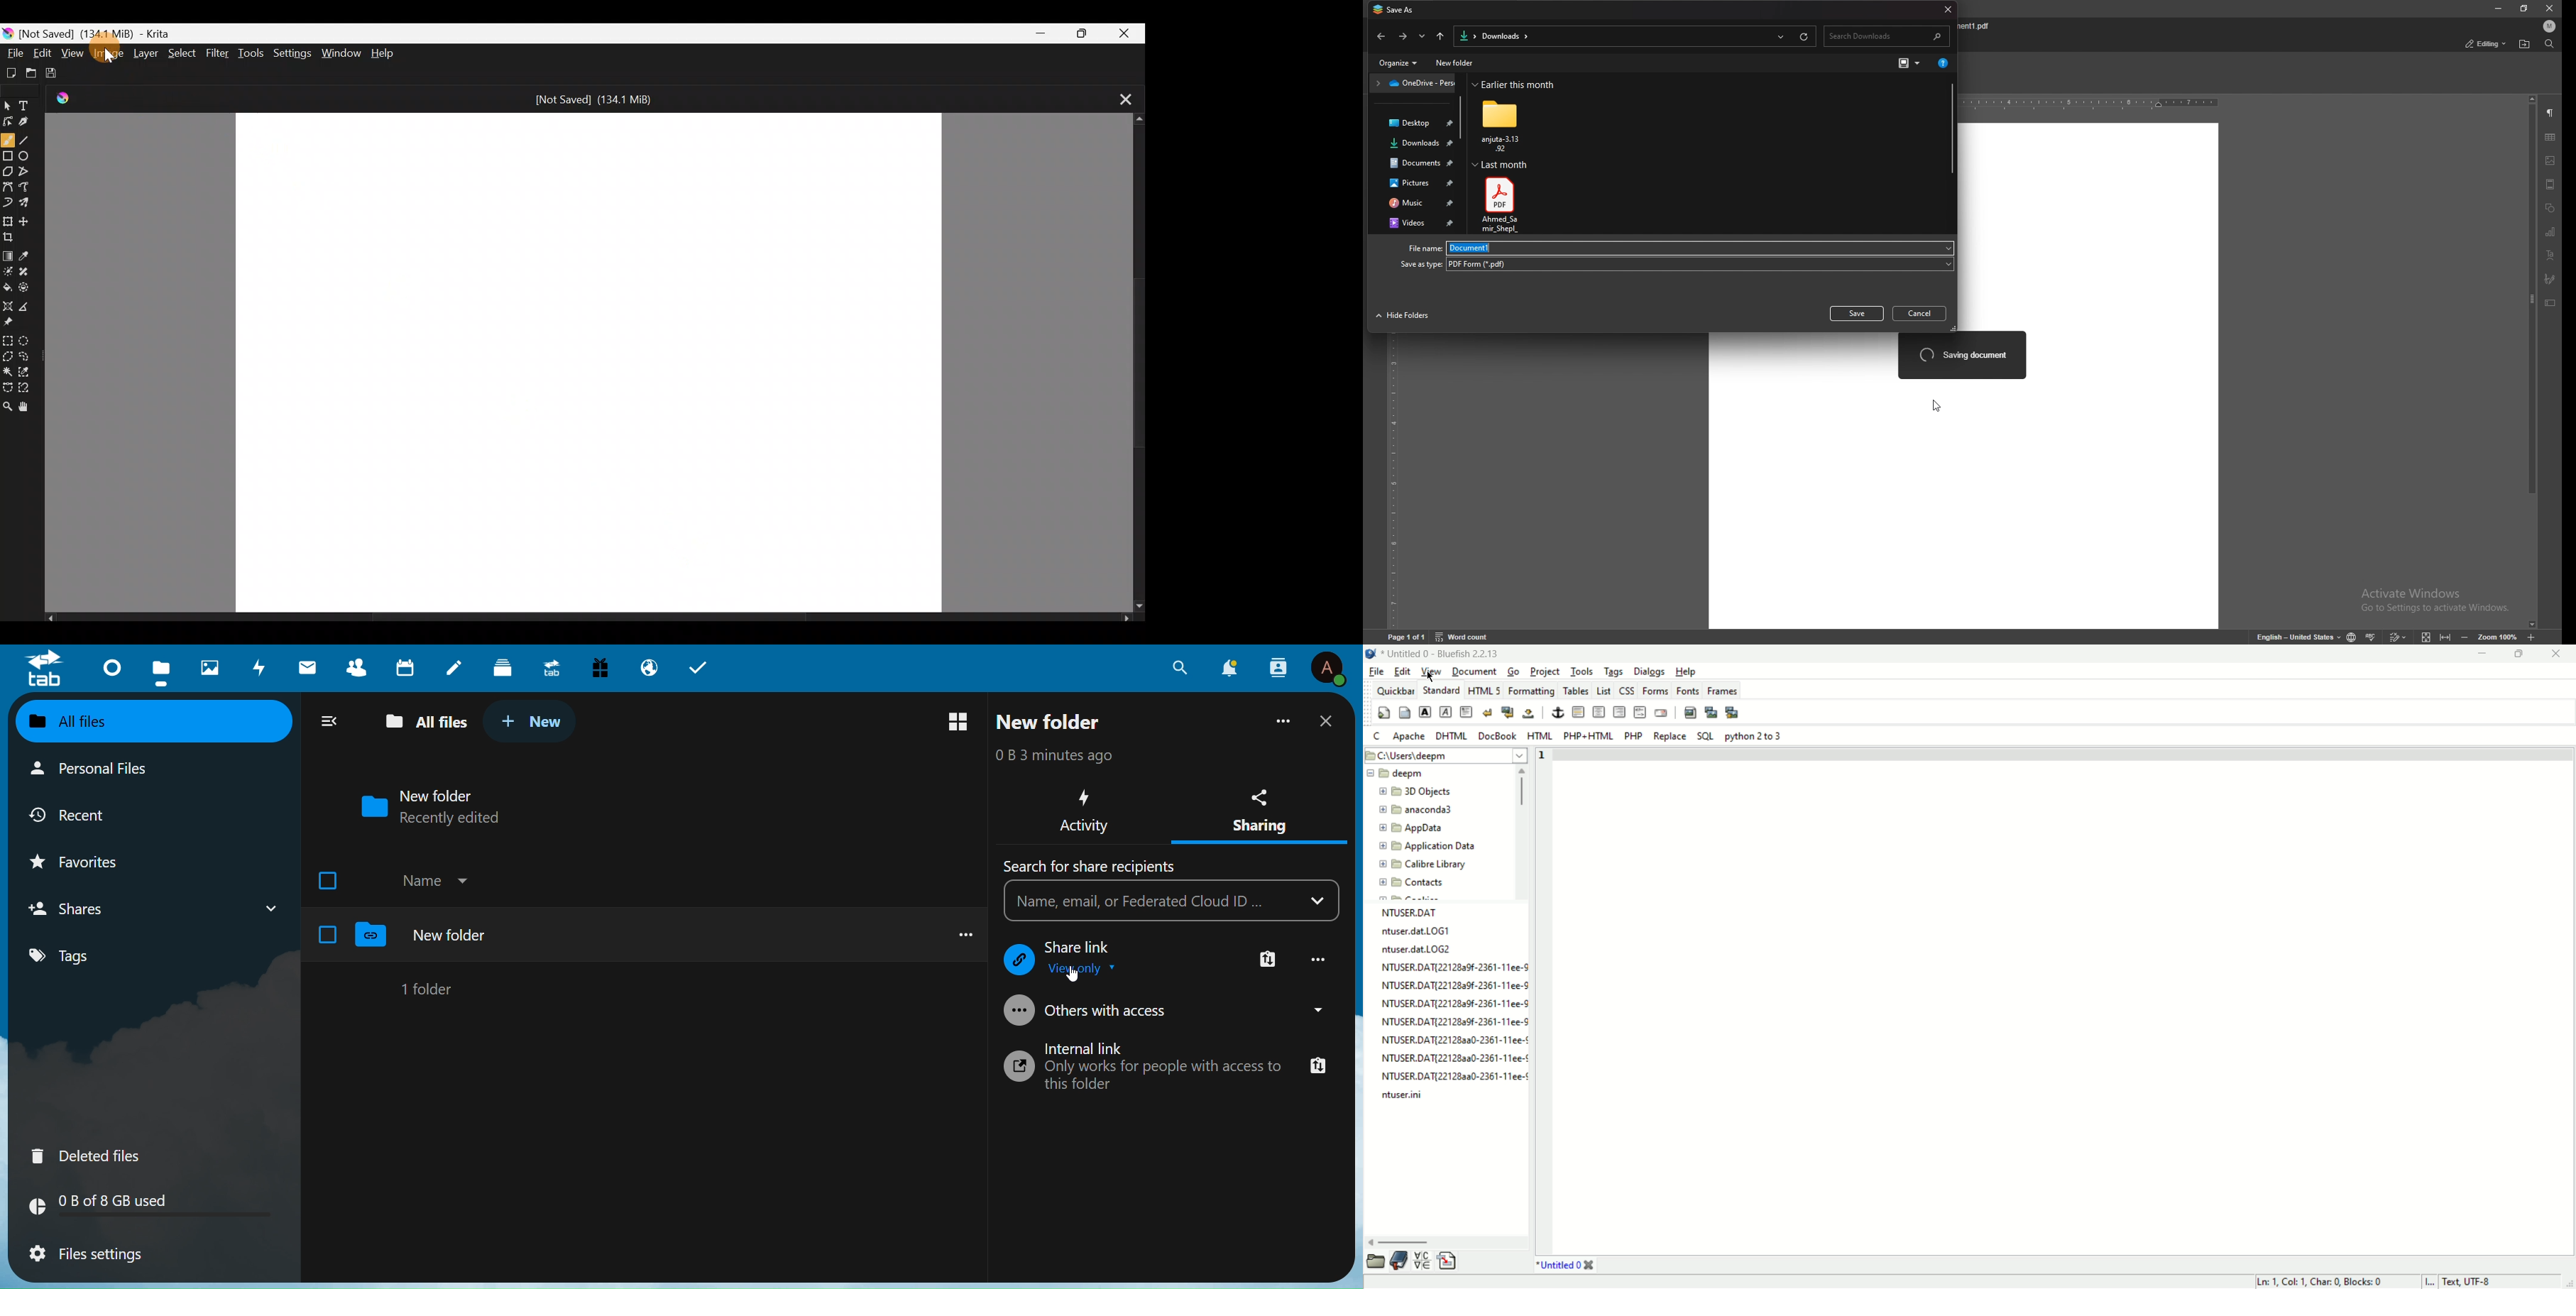 The height and width of the screenshot is (1316, 2576). Describe the element at coordinates (1633, 737) in the screenshot. I see `PHP` at that location.